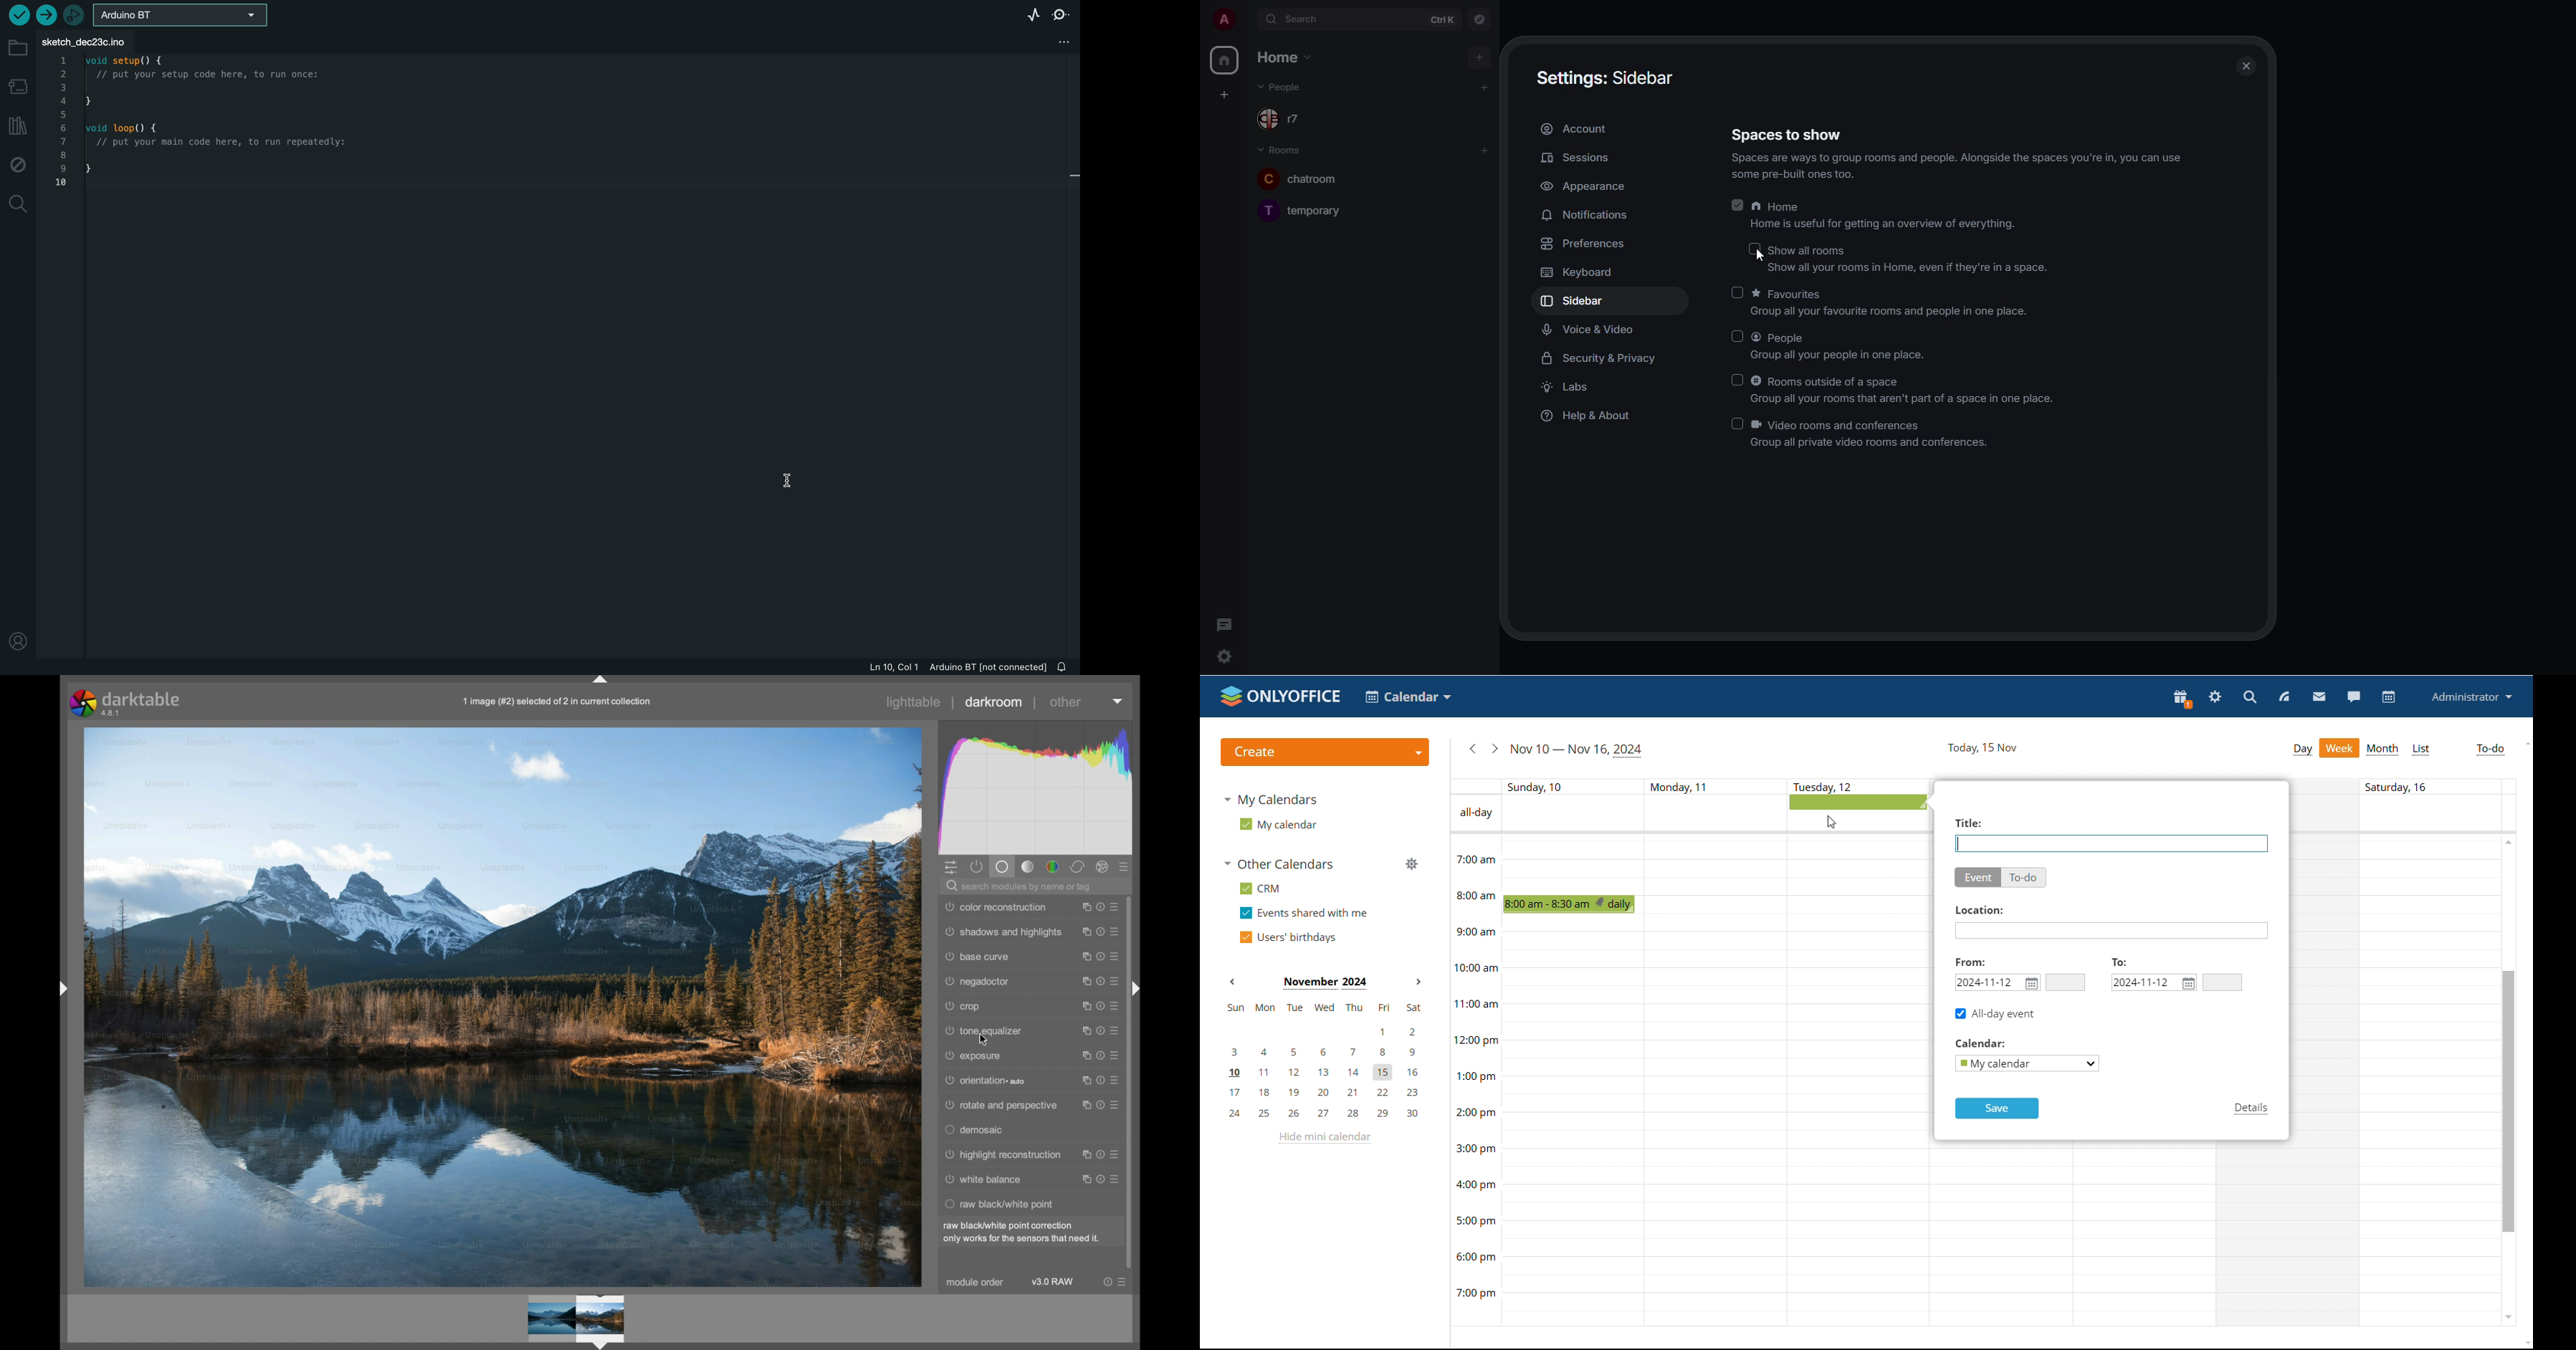  Describe the element at coordinates (1580, 129) in the screenshot. I see `account` at that location.